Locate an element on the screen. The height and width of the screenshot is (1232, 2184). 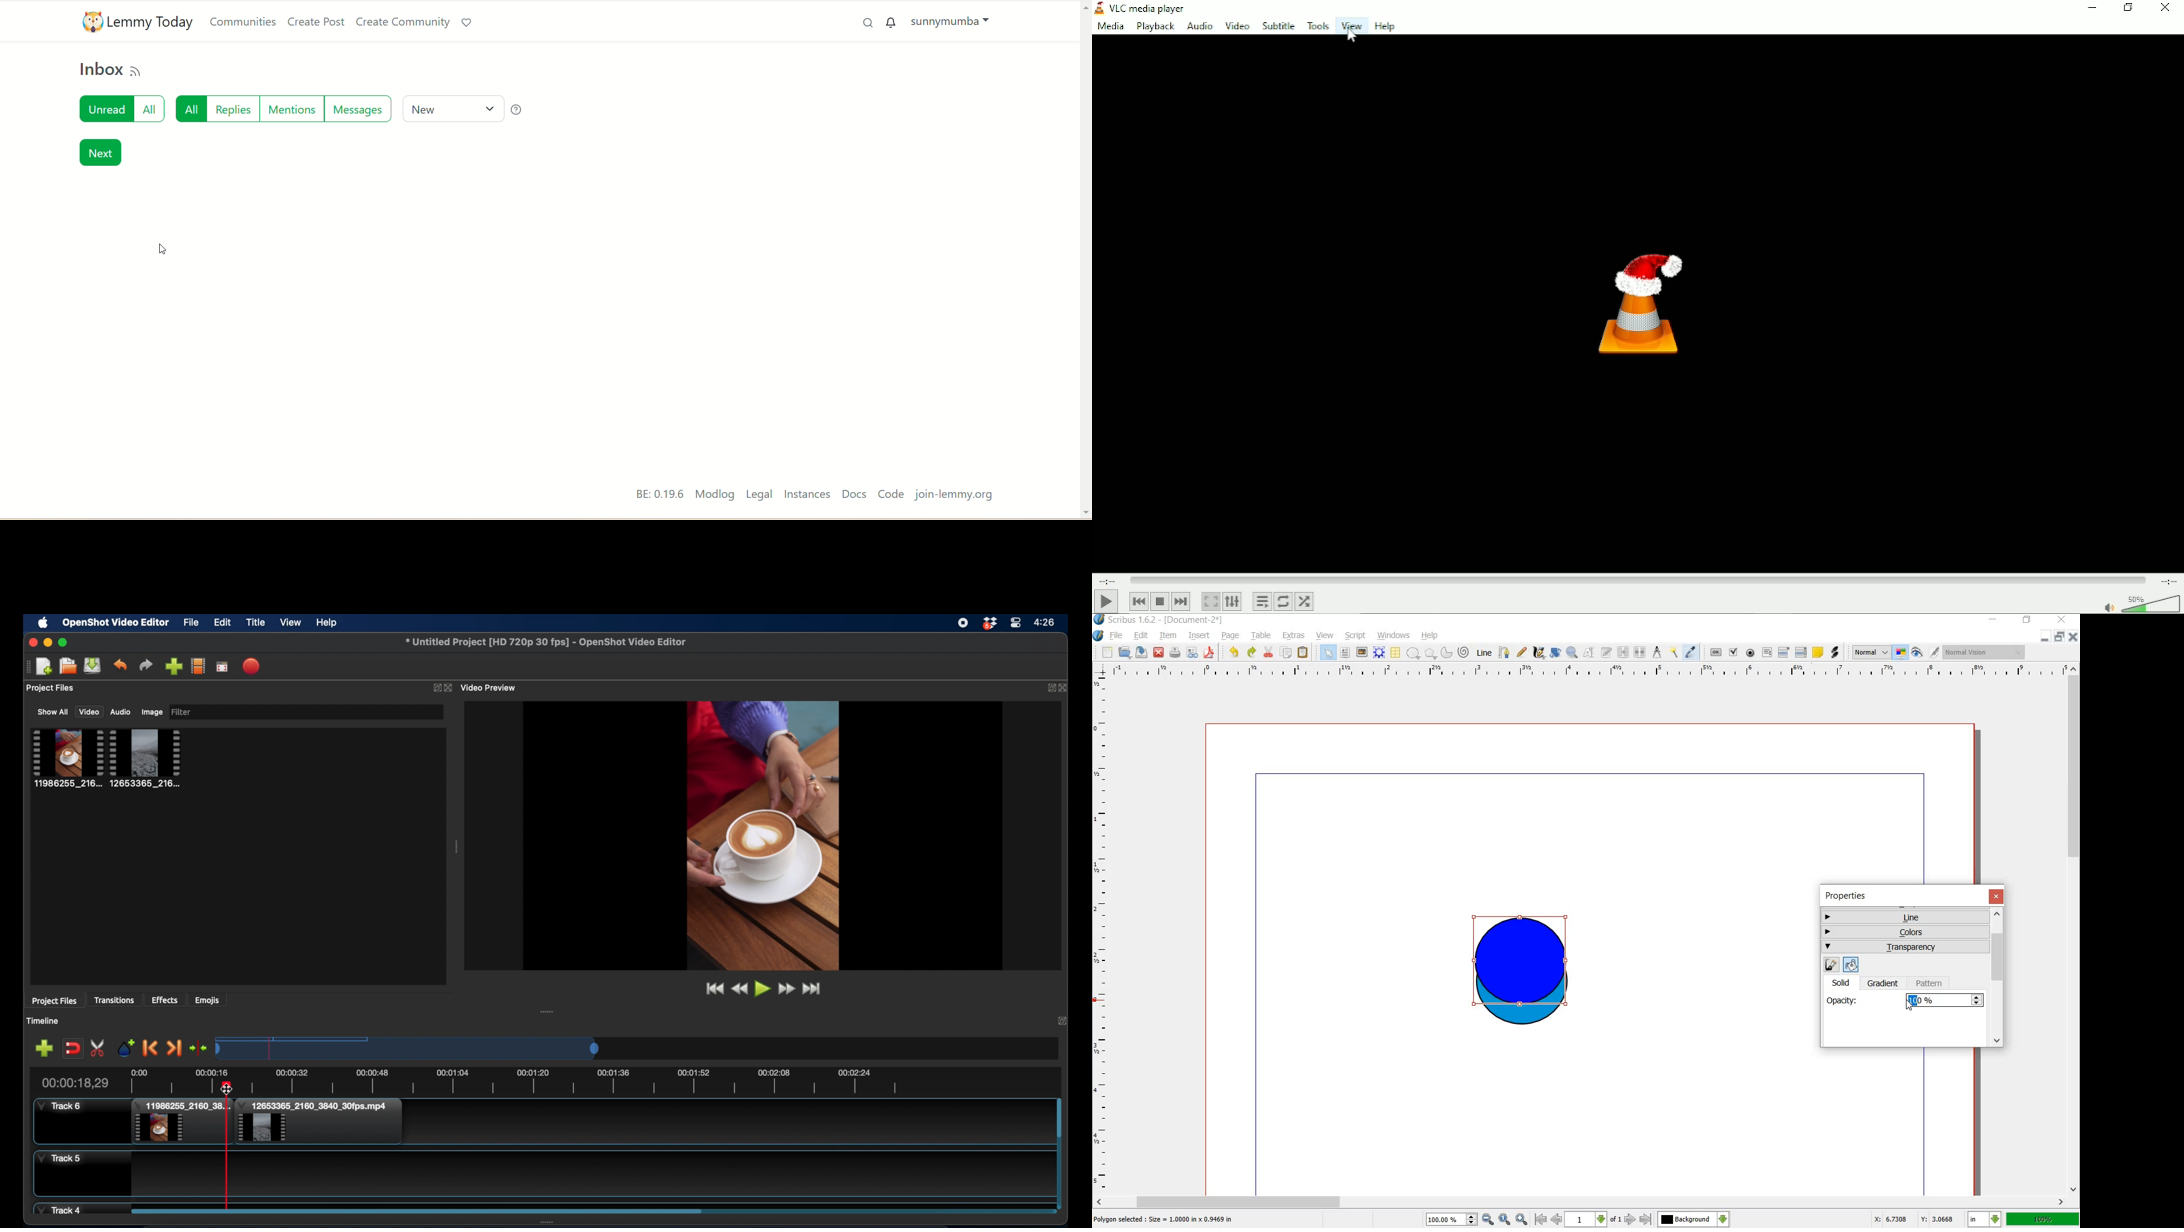
file name is located at coordinates (547, 642).